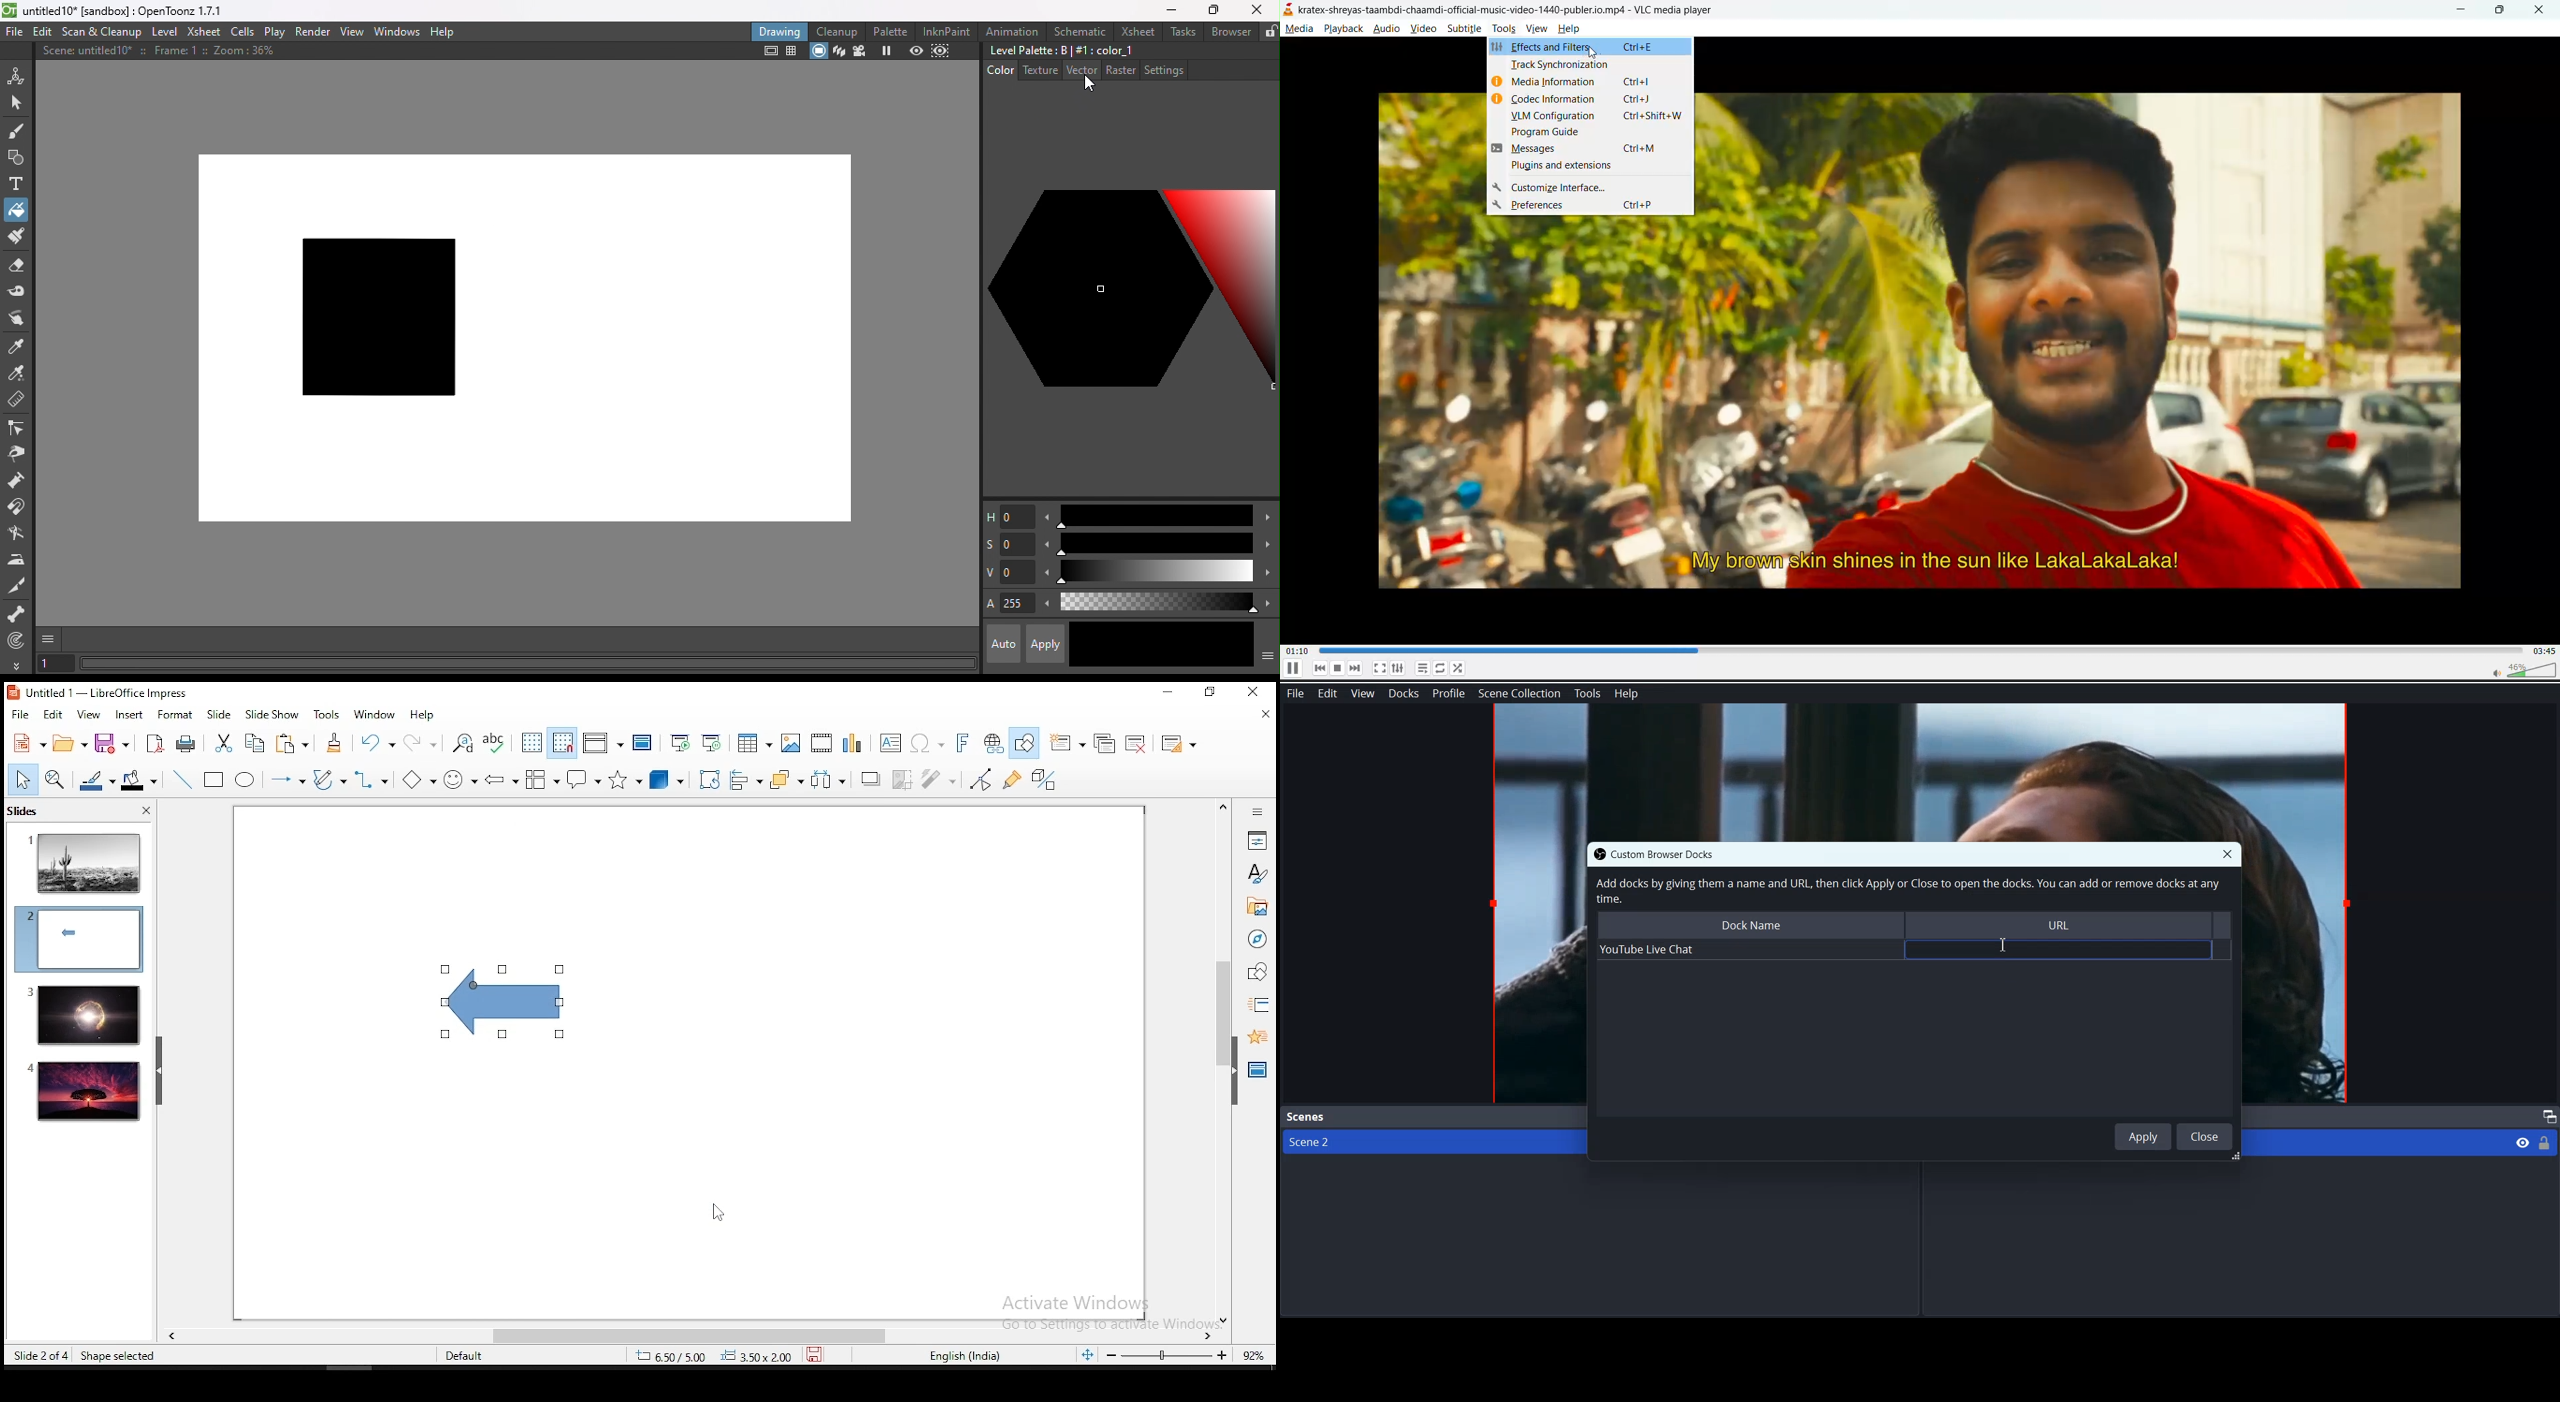 The width and height of the screenshot is (2576, 1428). I want to click on settings, so click(1398, 669).